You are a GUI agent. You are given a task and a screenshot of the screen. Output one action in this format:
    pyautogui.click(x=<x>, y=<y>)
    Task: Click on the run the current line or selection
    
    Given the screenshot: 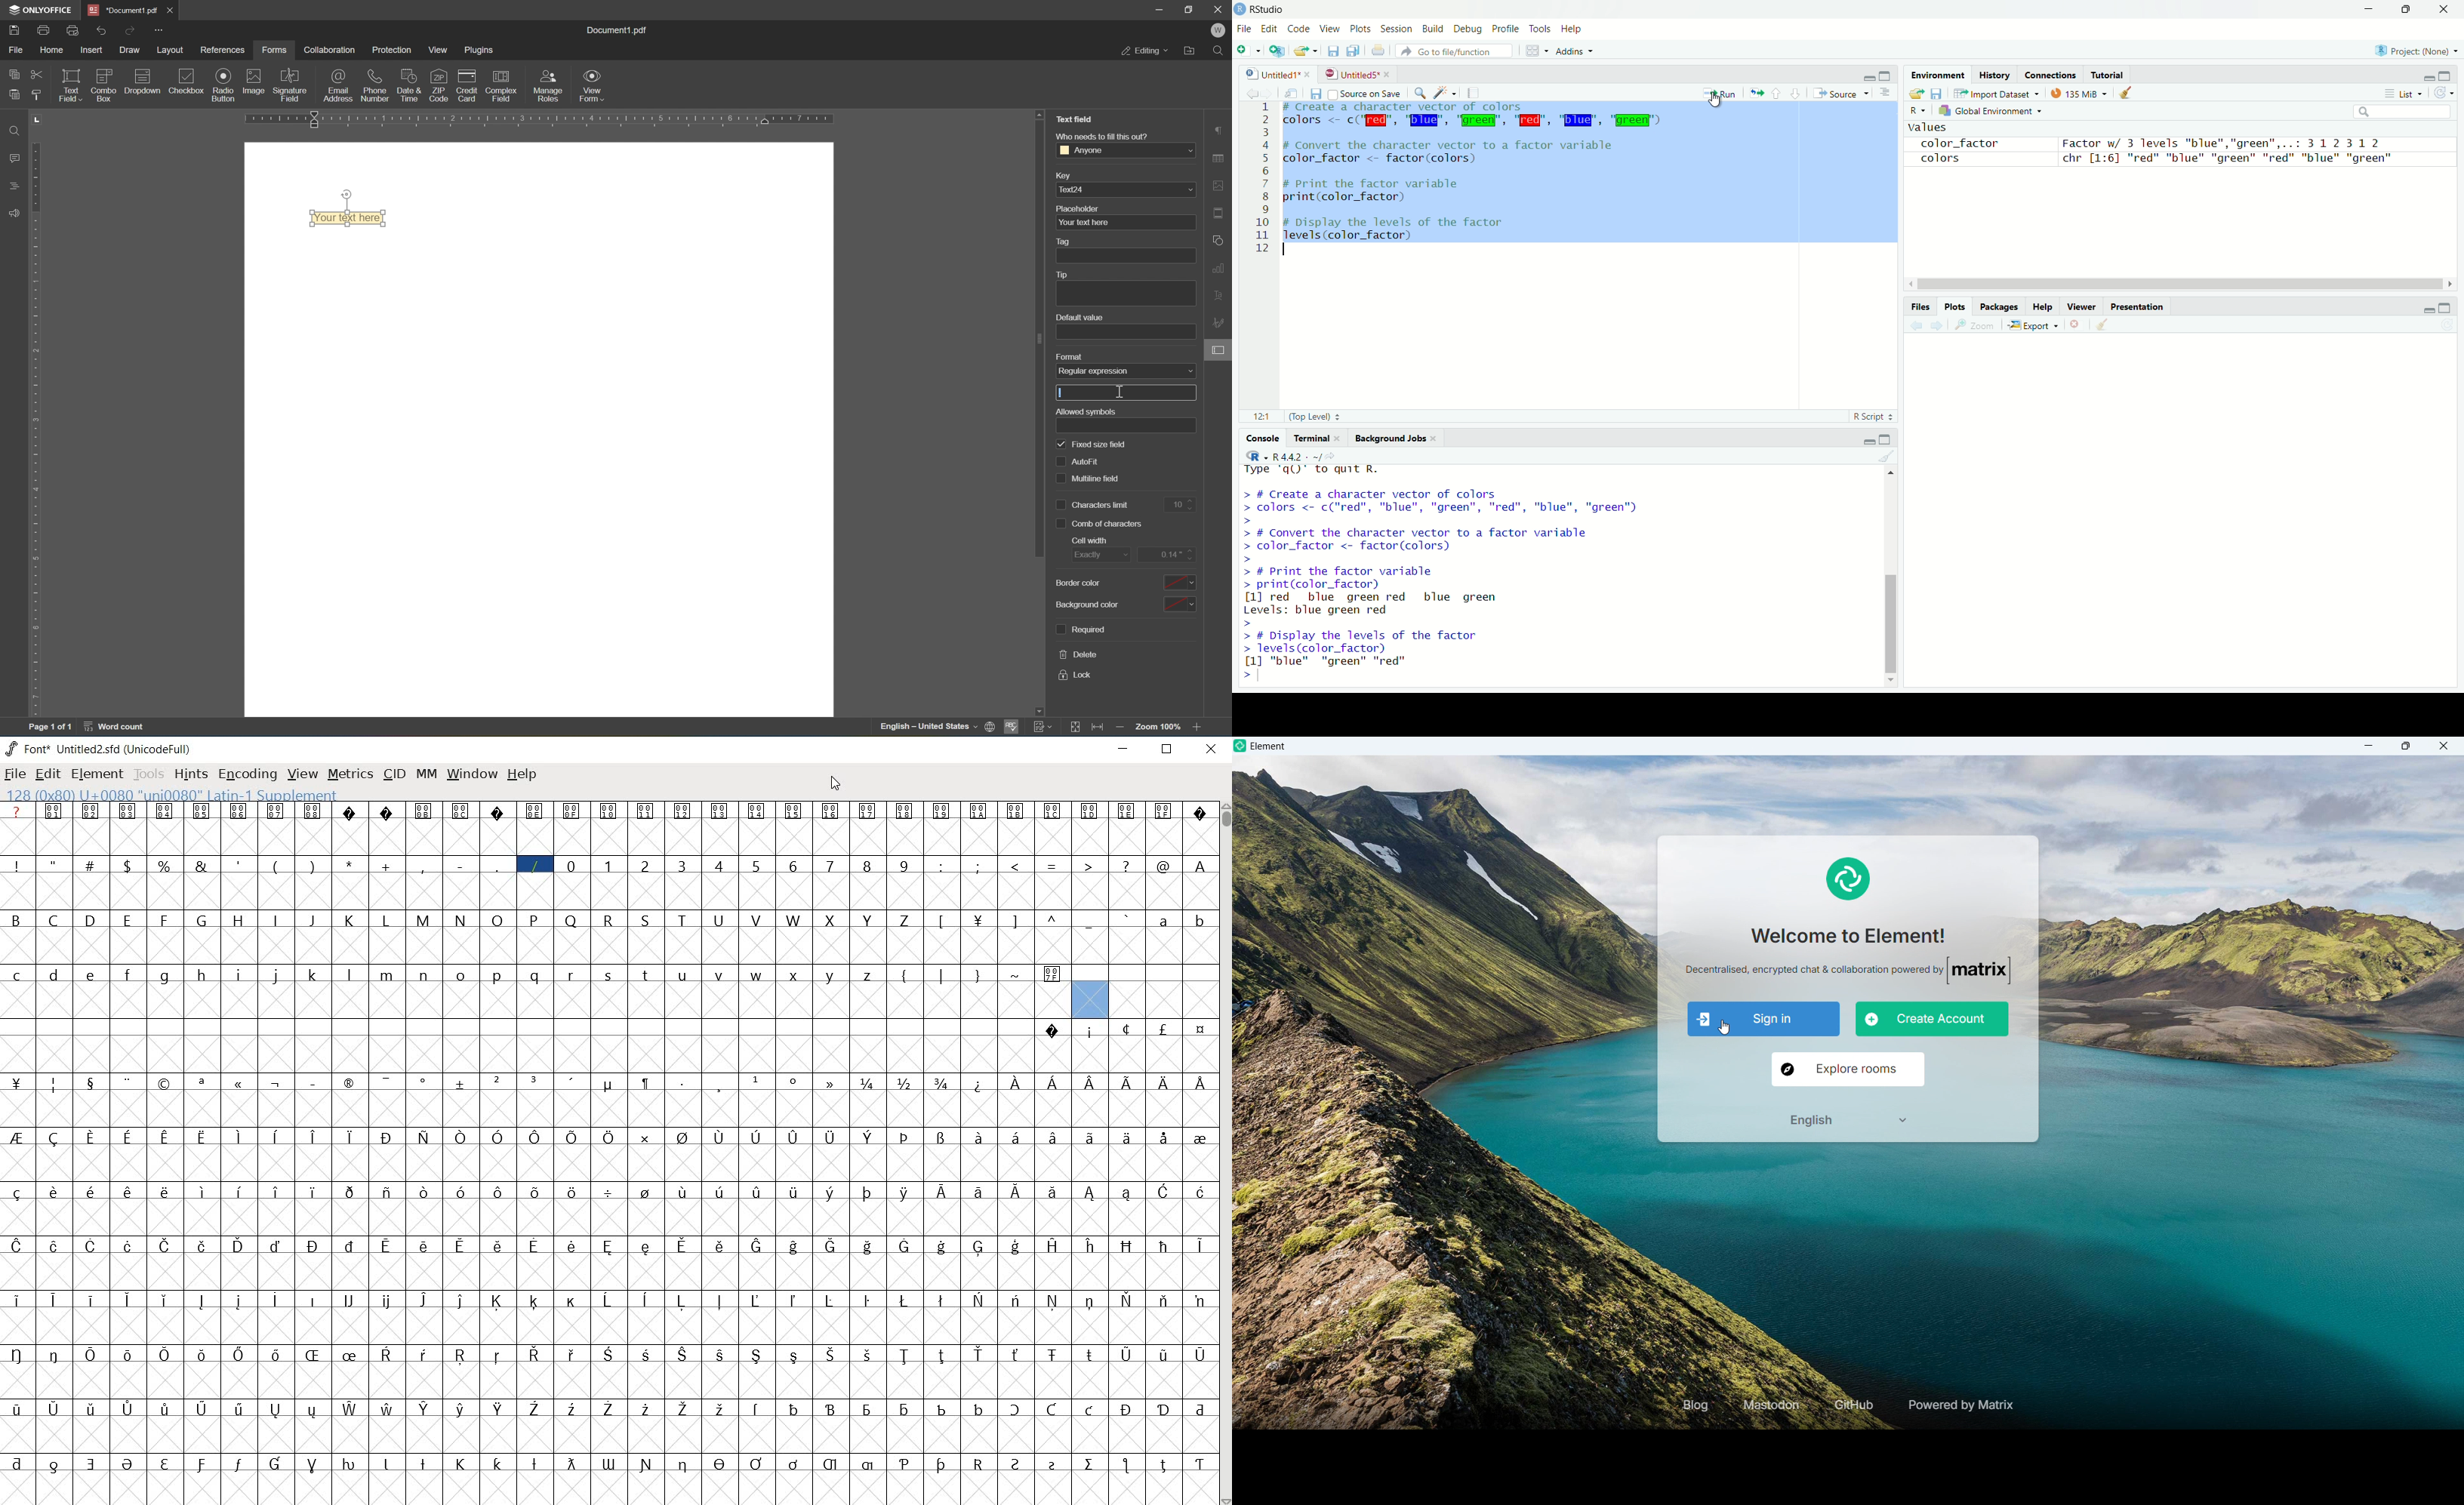 What is the action you would take?
    pyautogui.click(x=1720, y=93)
    